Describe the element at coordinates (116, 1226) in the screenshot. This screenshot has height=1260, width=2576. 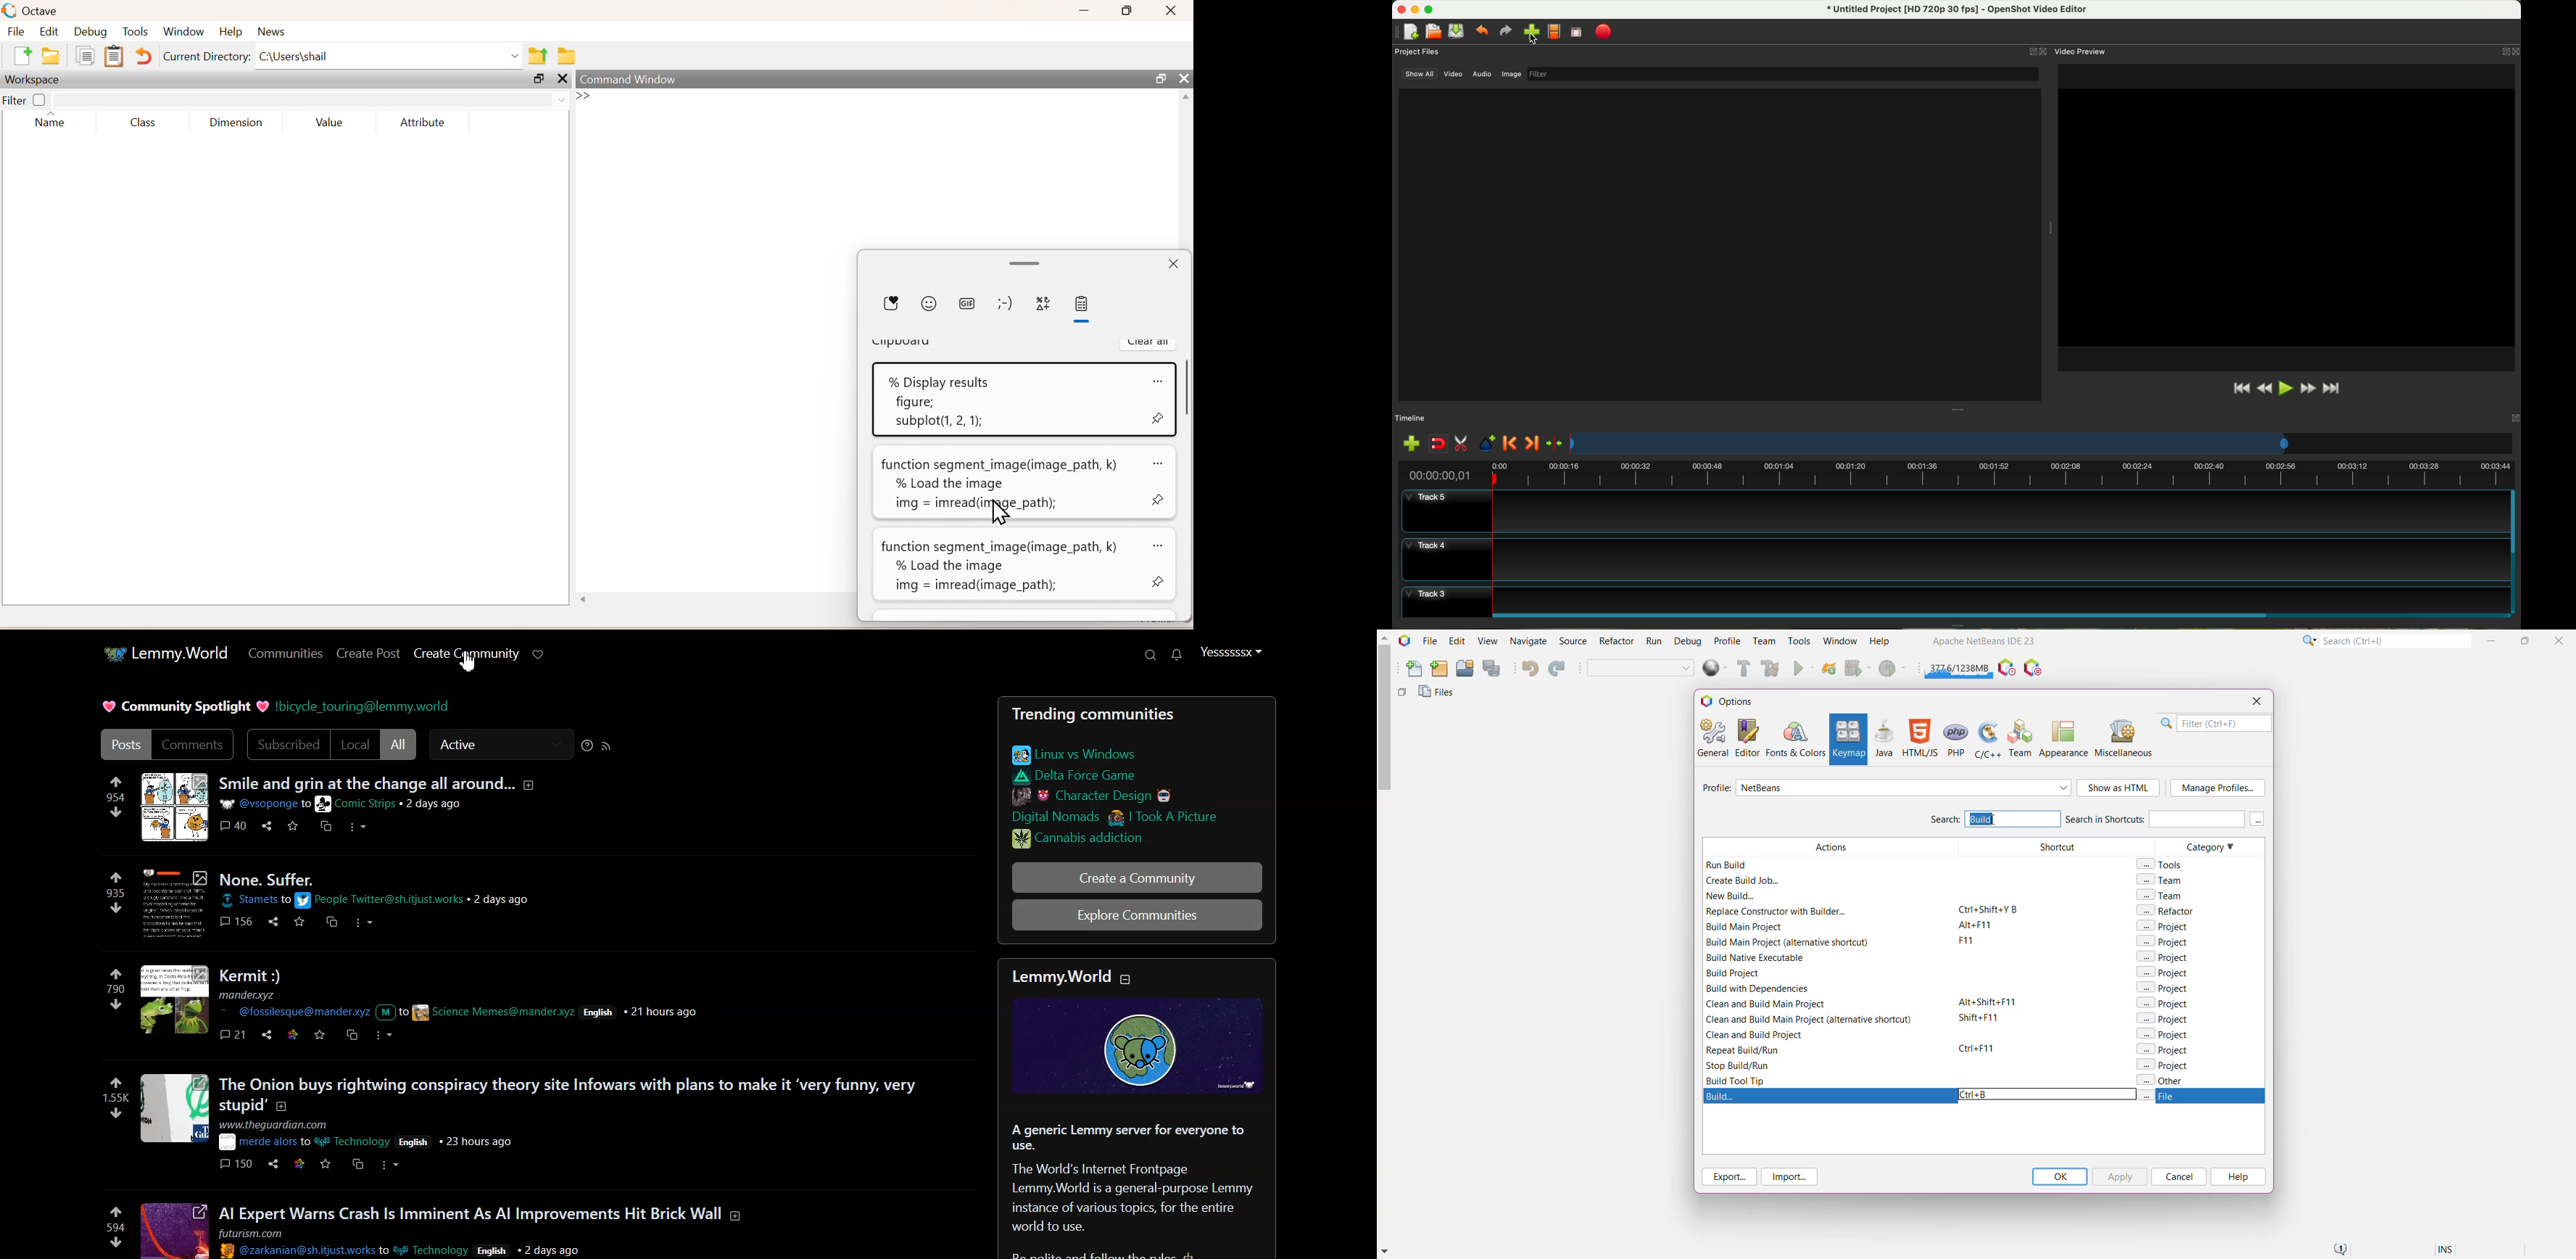
I see `numbers` at that location.